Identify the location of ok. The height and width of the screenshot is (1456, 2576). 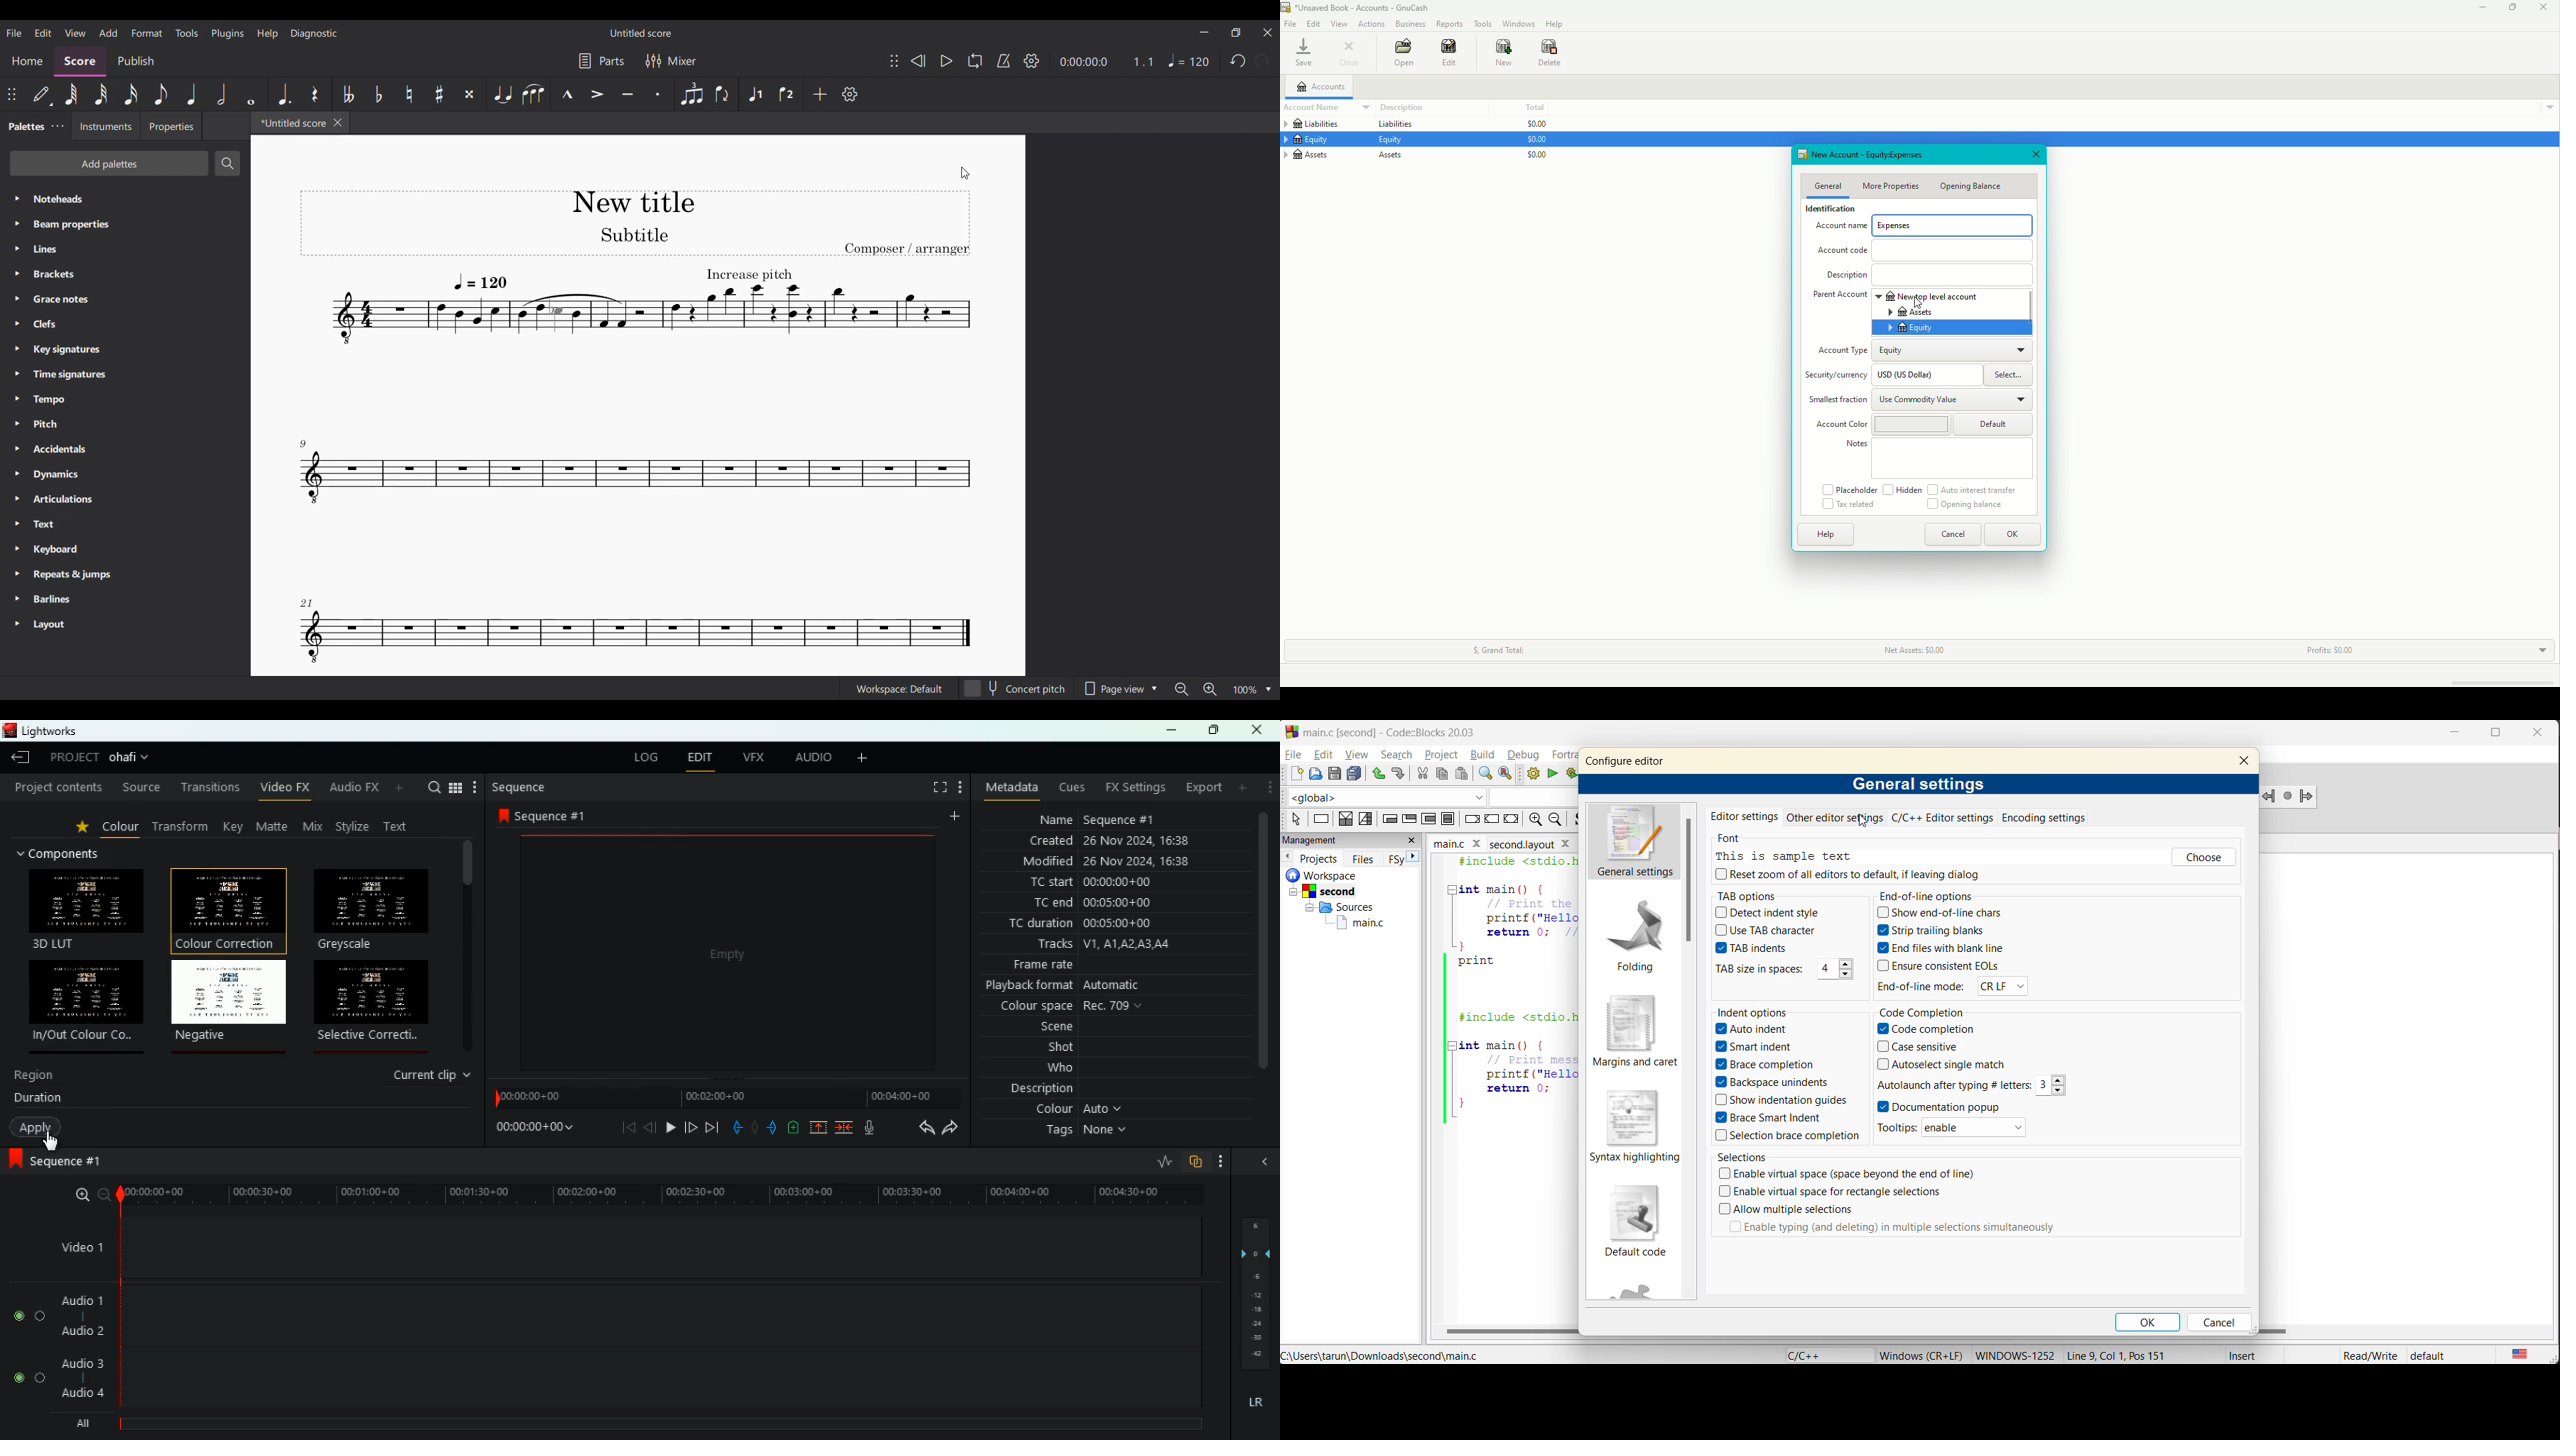
(2149, 1322).